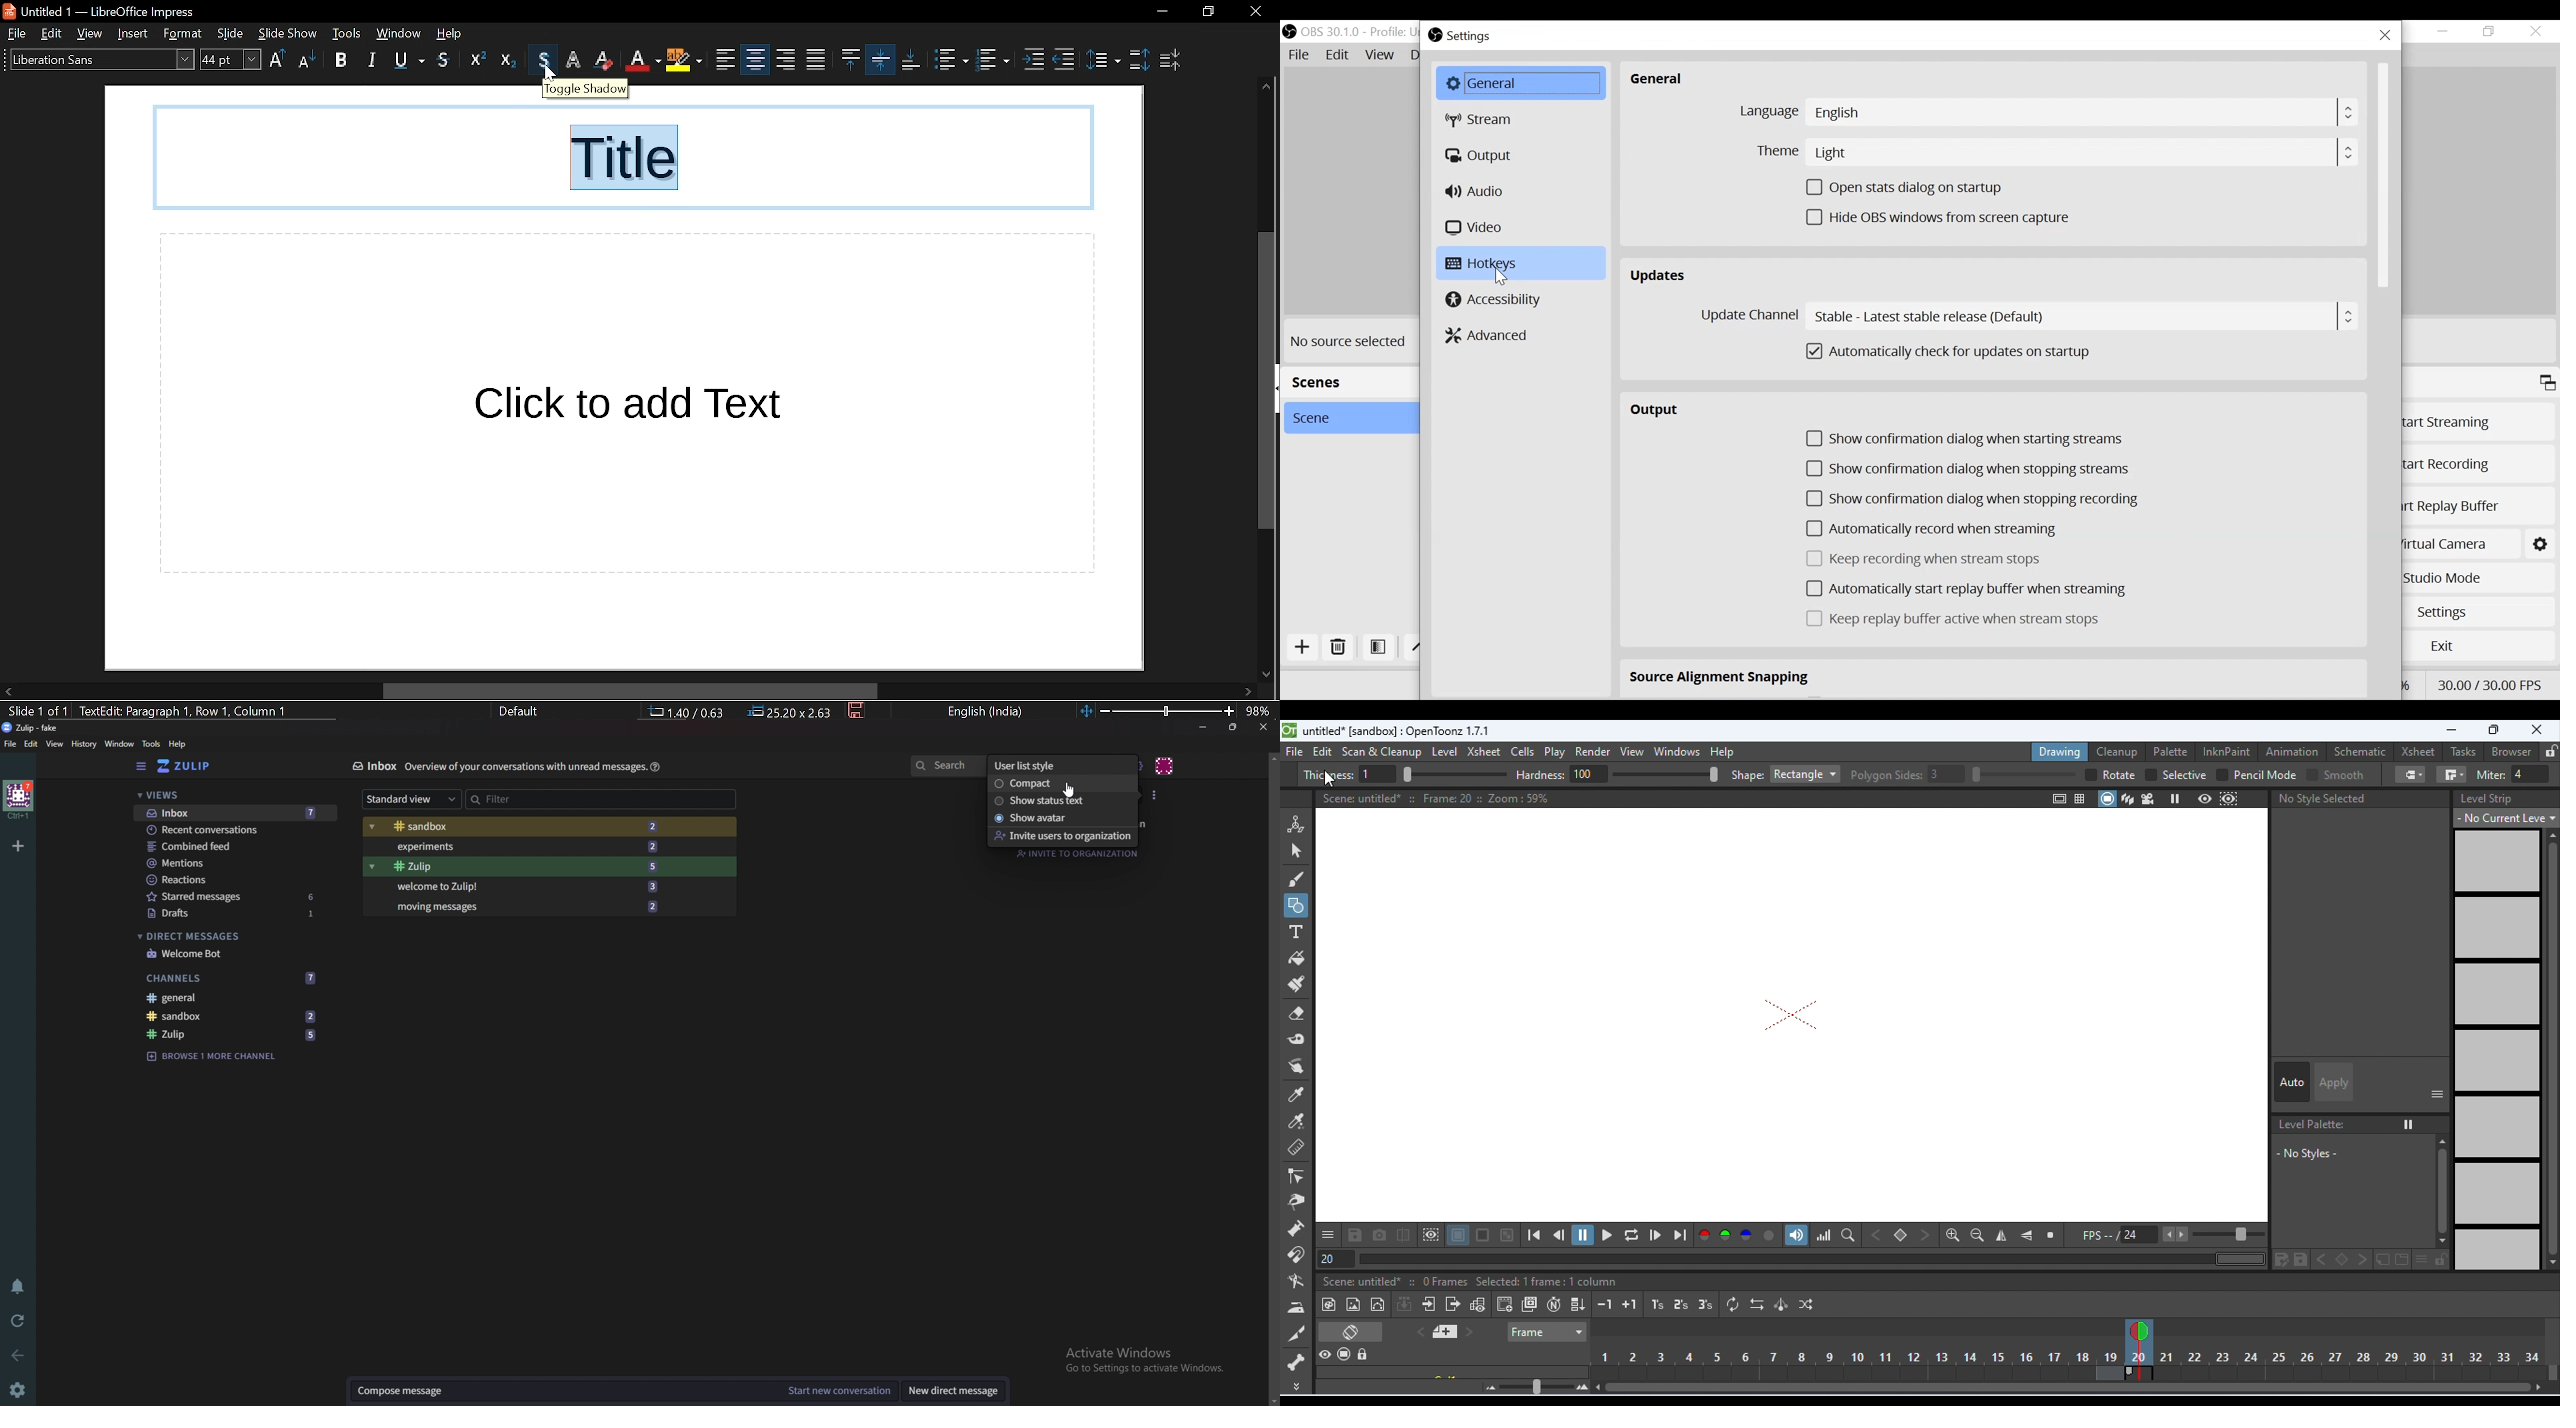 The height and width of the screenshot is (1428, 2576). Describe the element at coordinates (1661, 413) in the screenshot. I see `Output` at that location.